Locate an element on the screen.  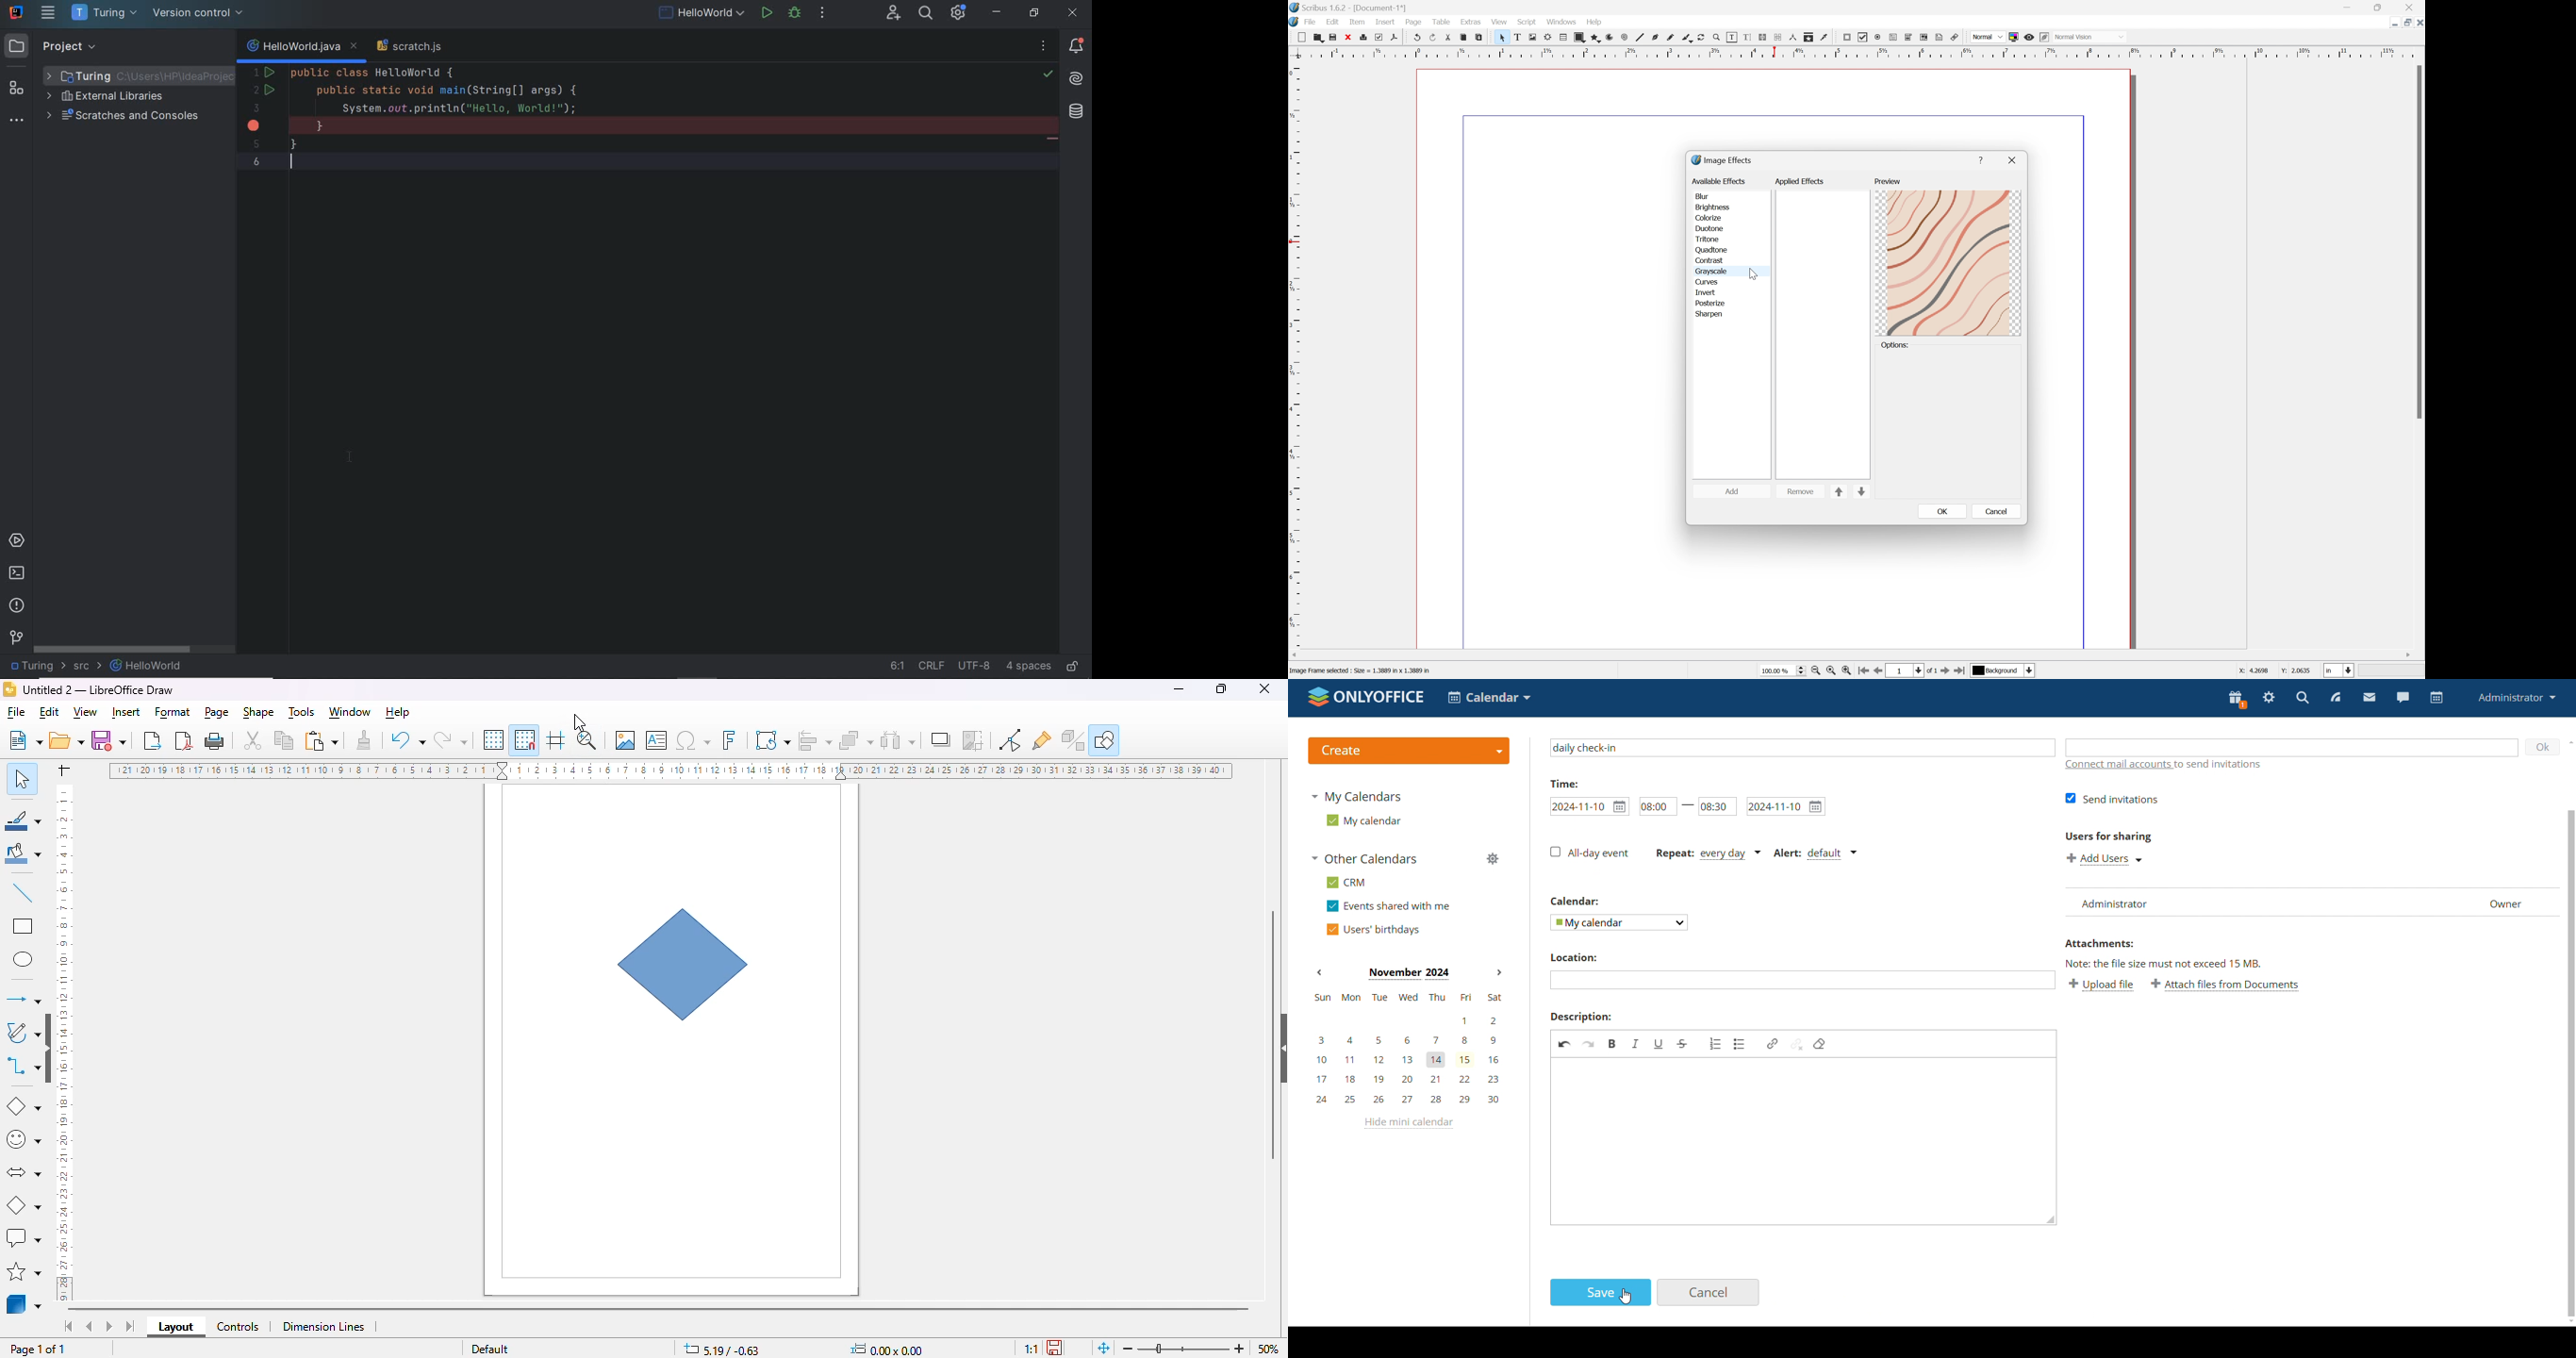
cursor is located at coordinates (1754, 274).